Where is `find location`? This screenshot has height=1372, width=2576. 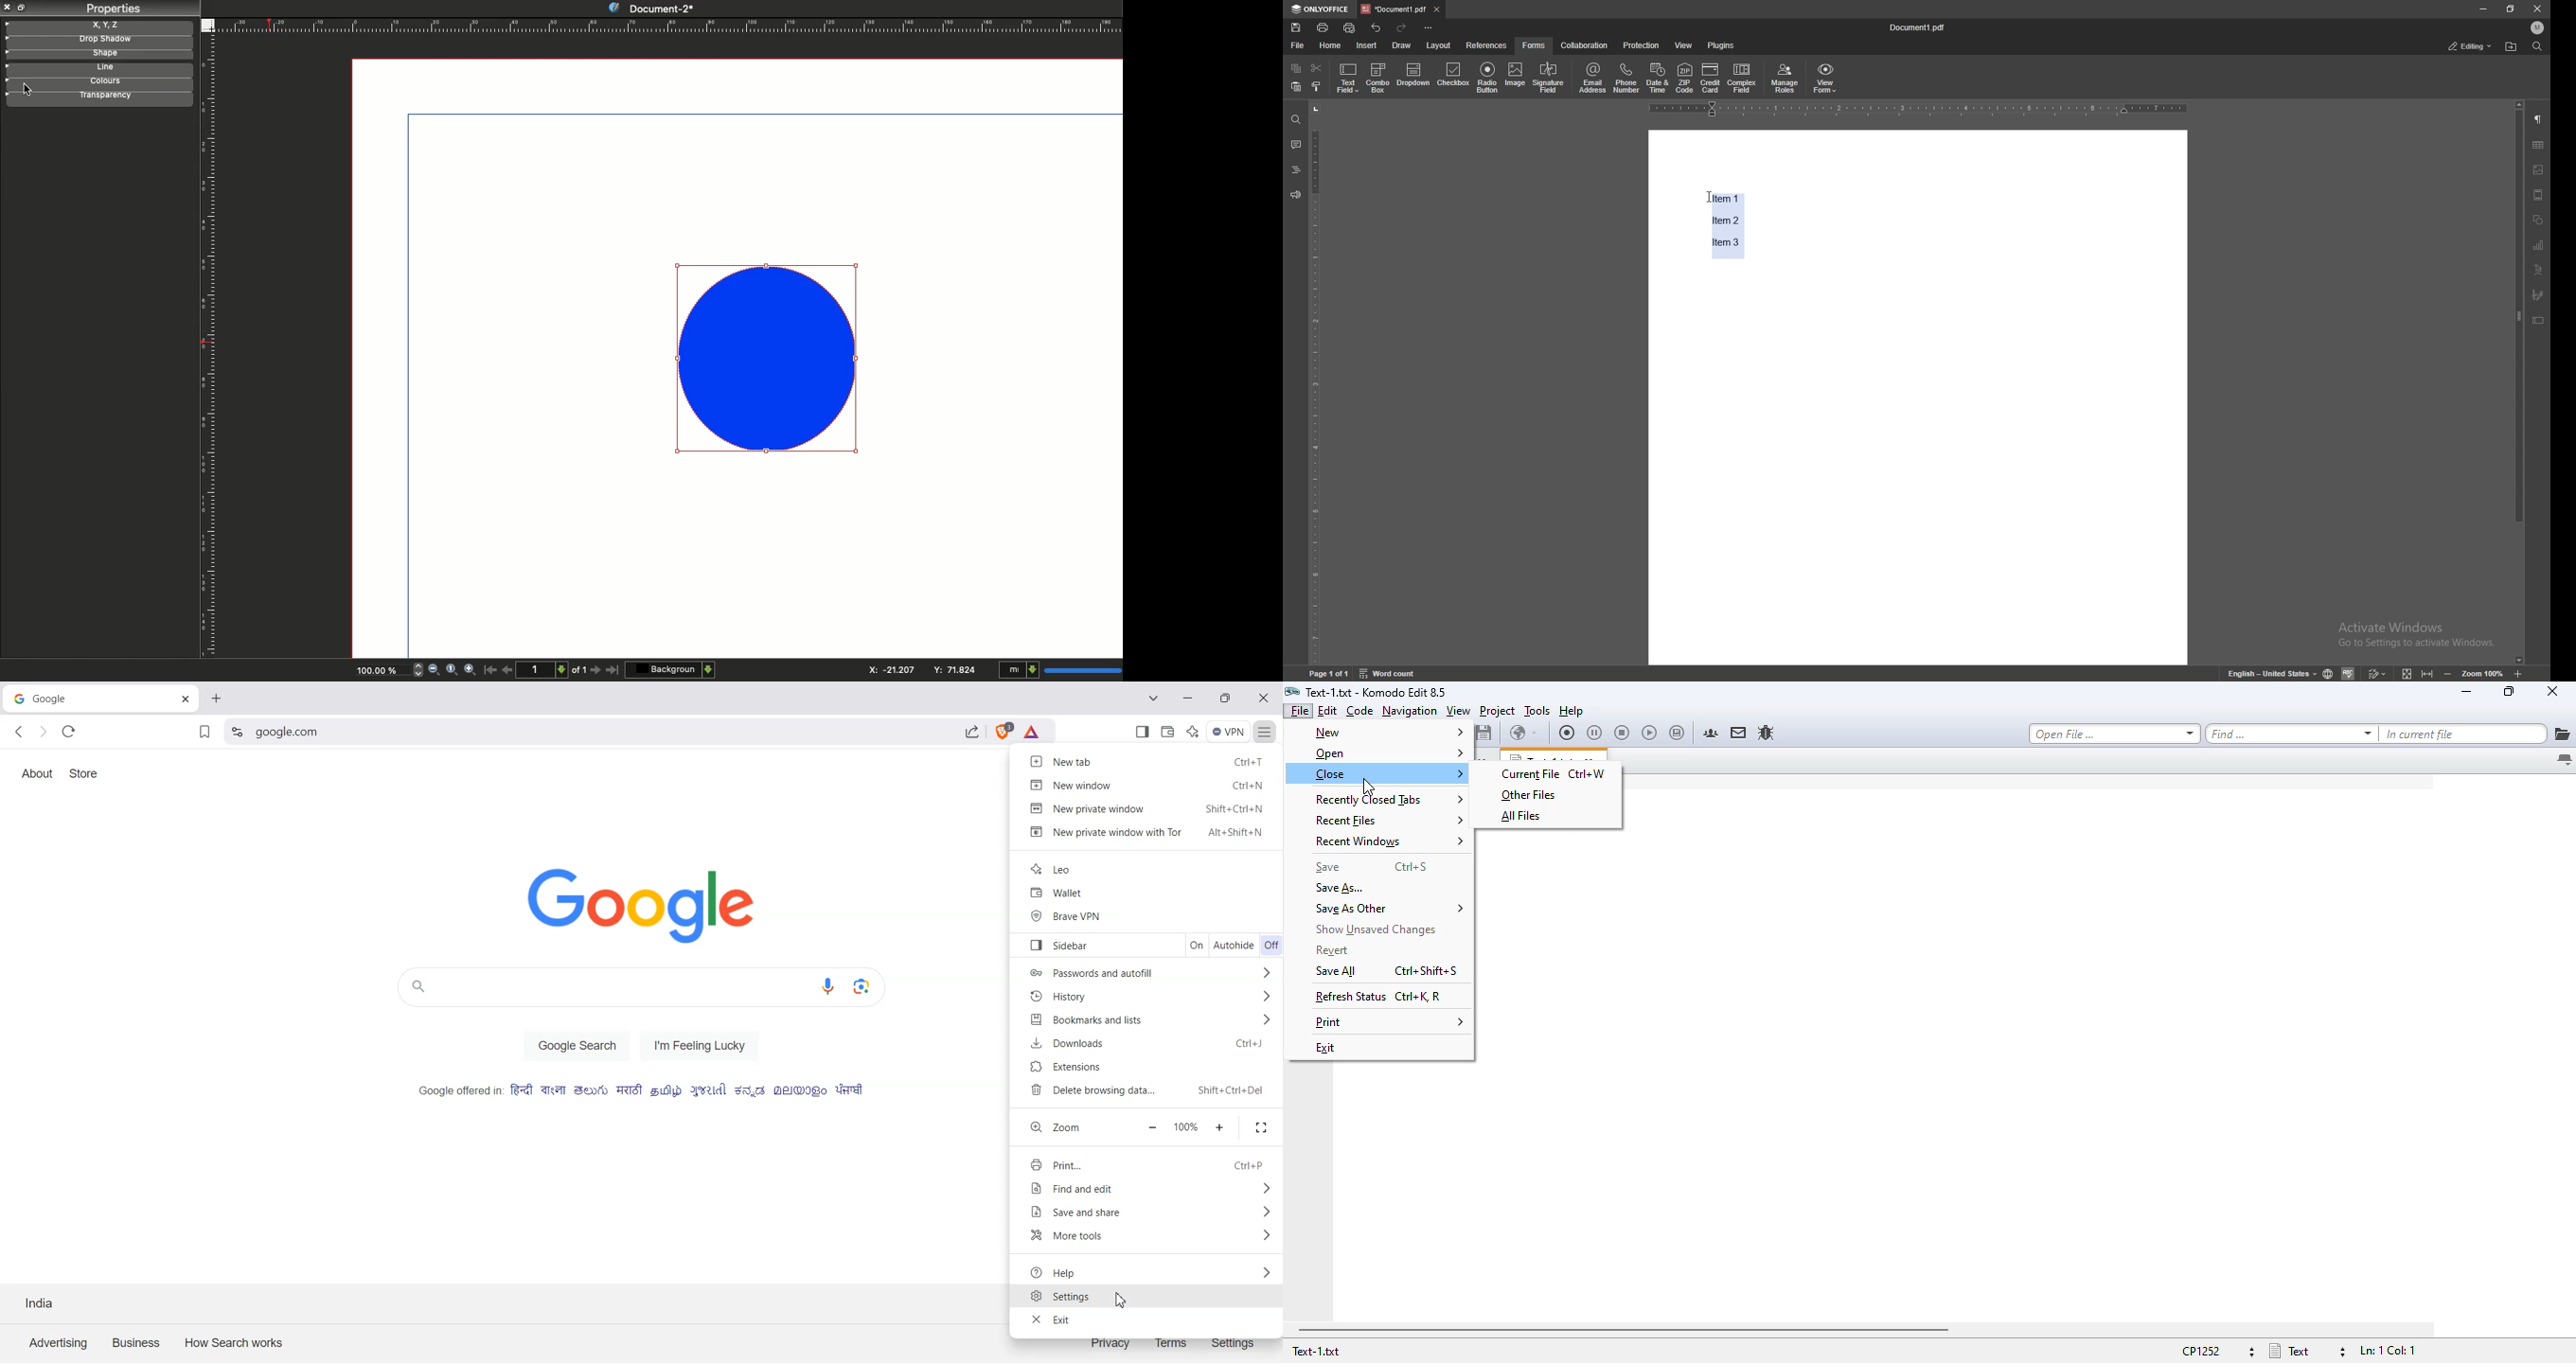 find location is located at coordinates (2511, 48).